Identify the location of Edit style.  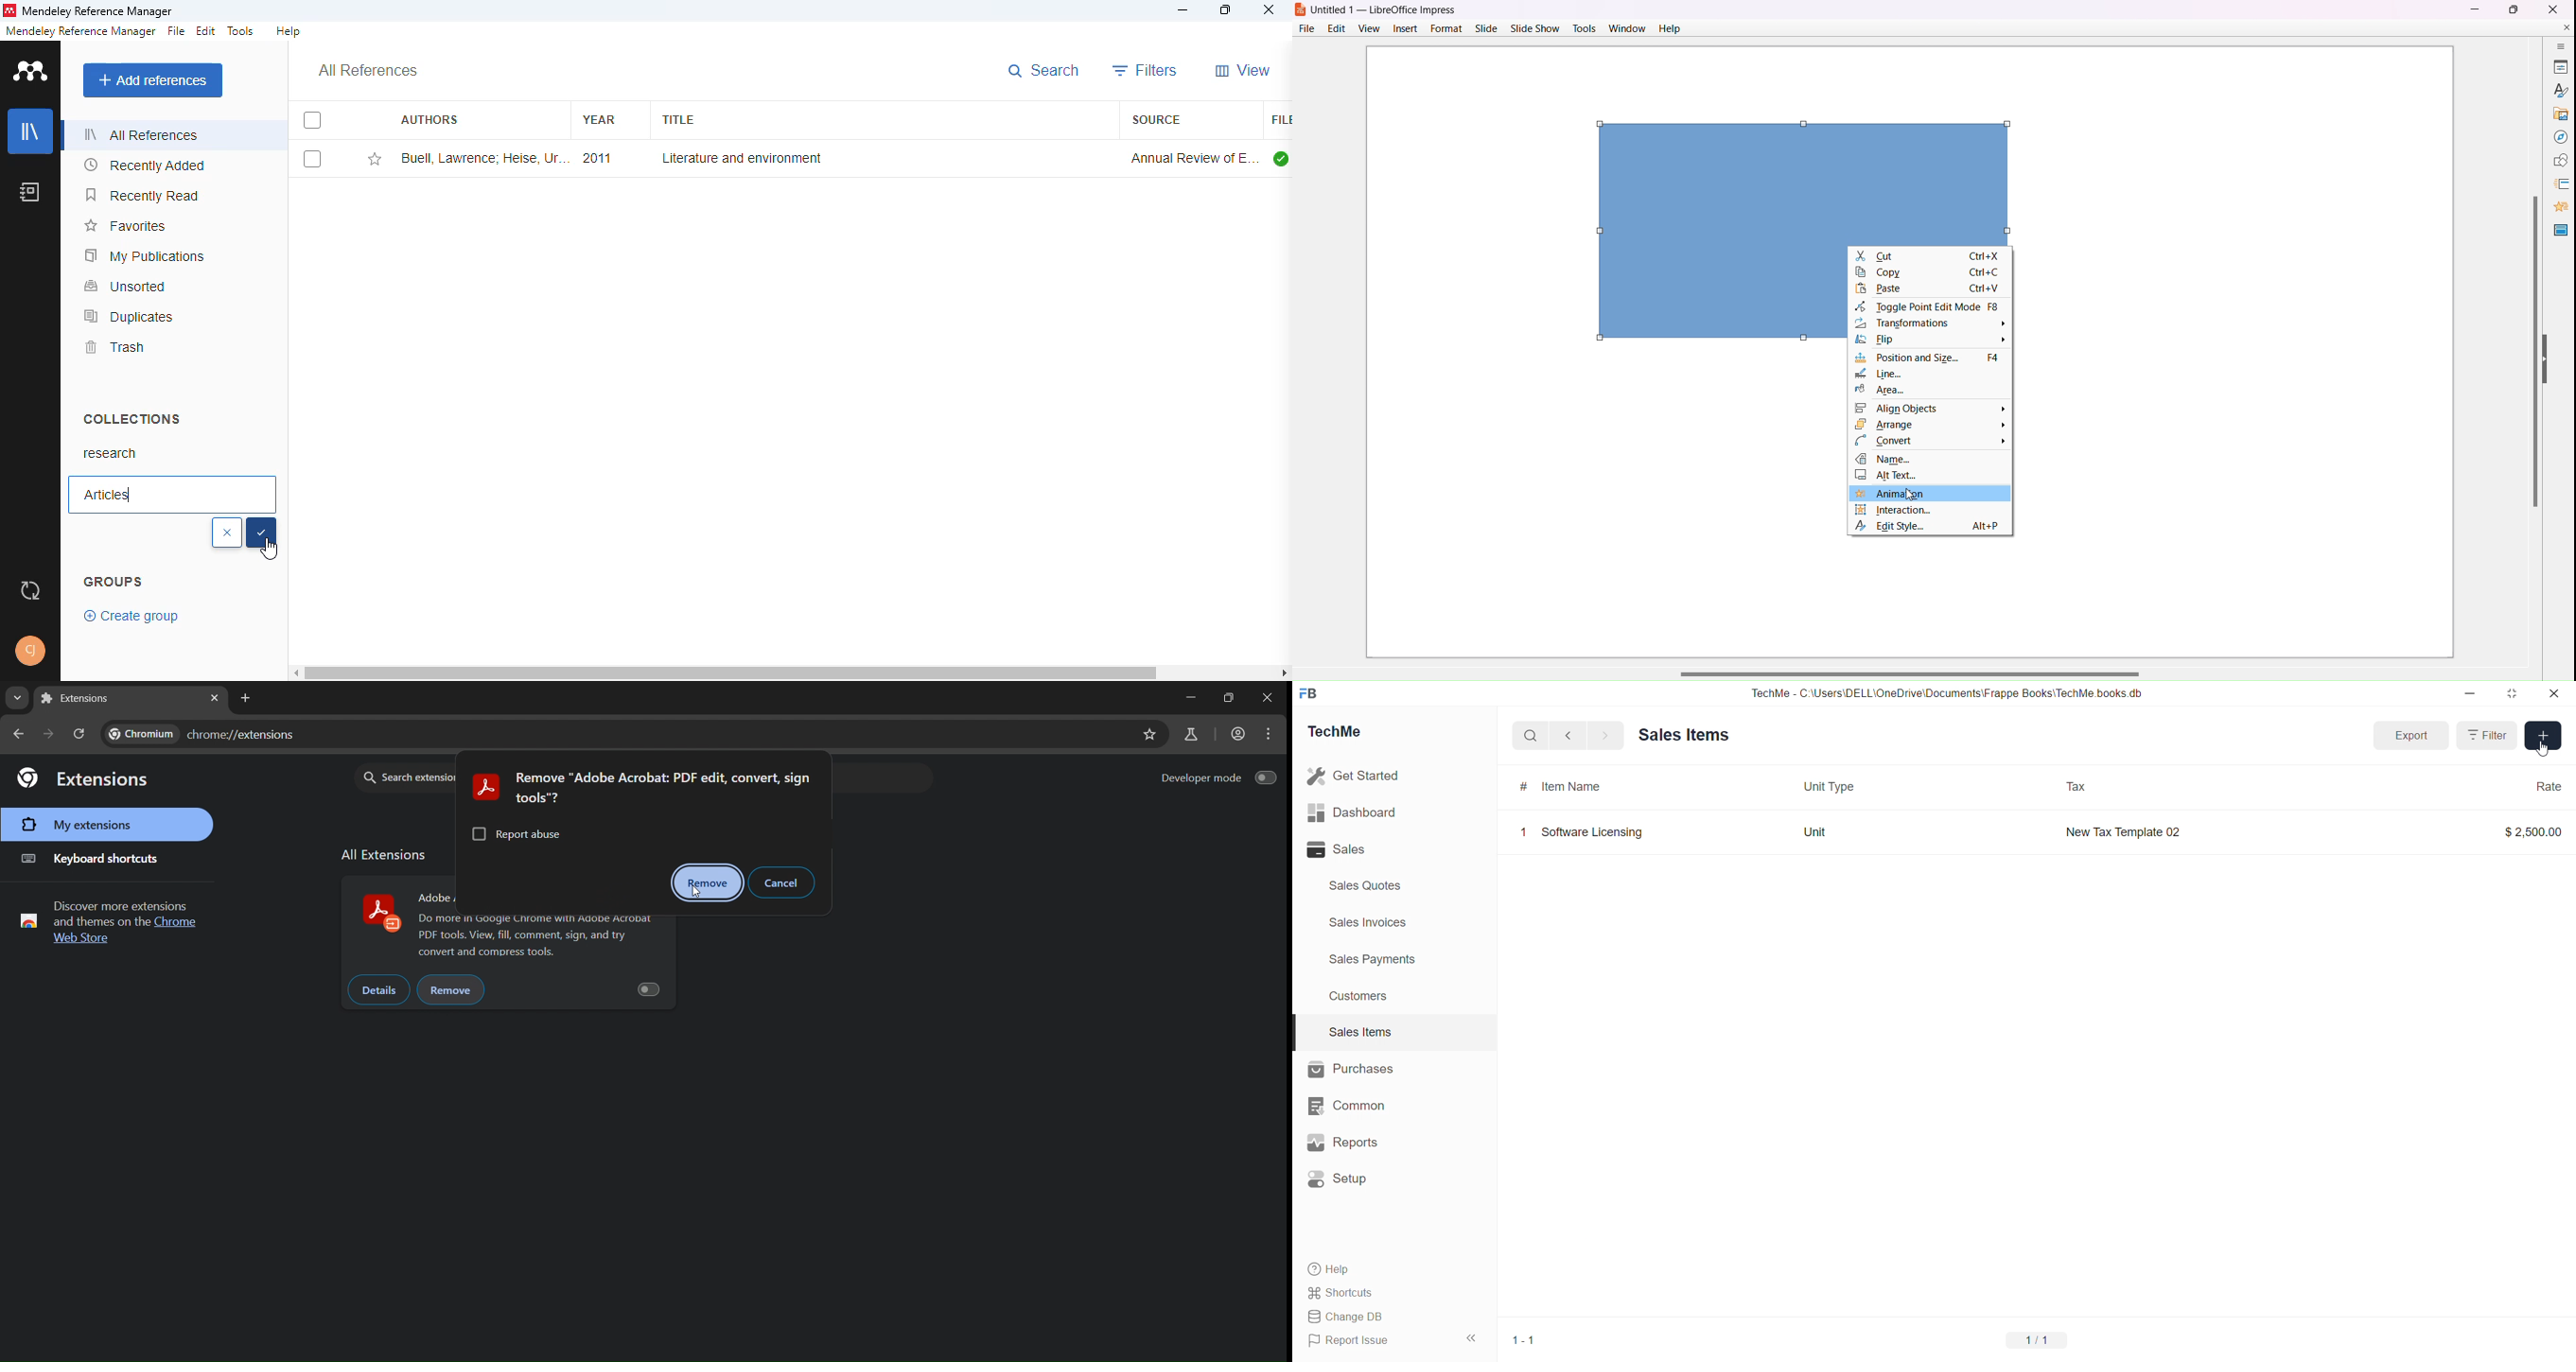
(1931, 525).